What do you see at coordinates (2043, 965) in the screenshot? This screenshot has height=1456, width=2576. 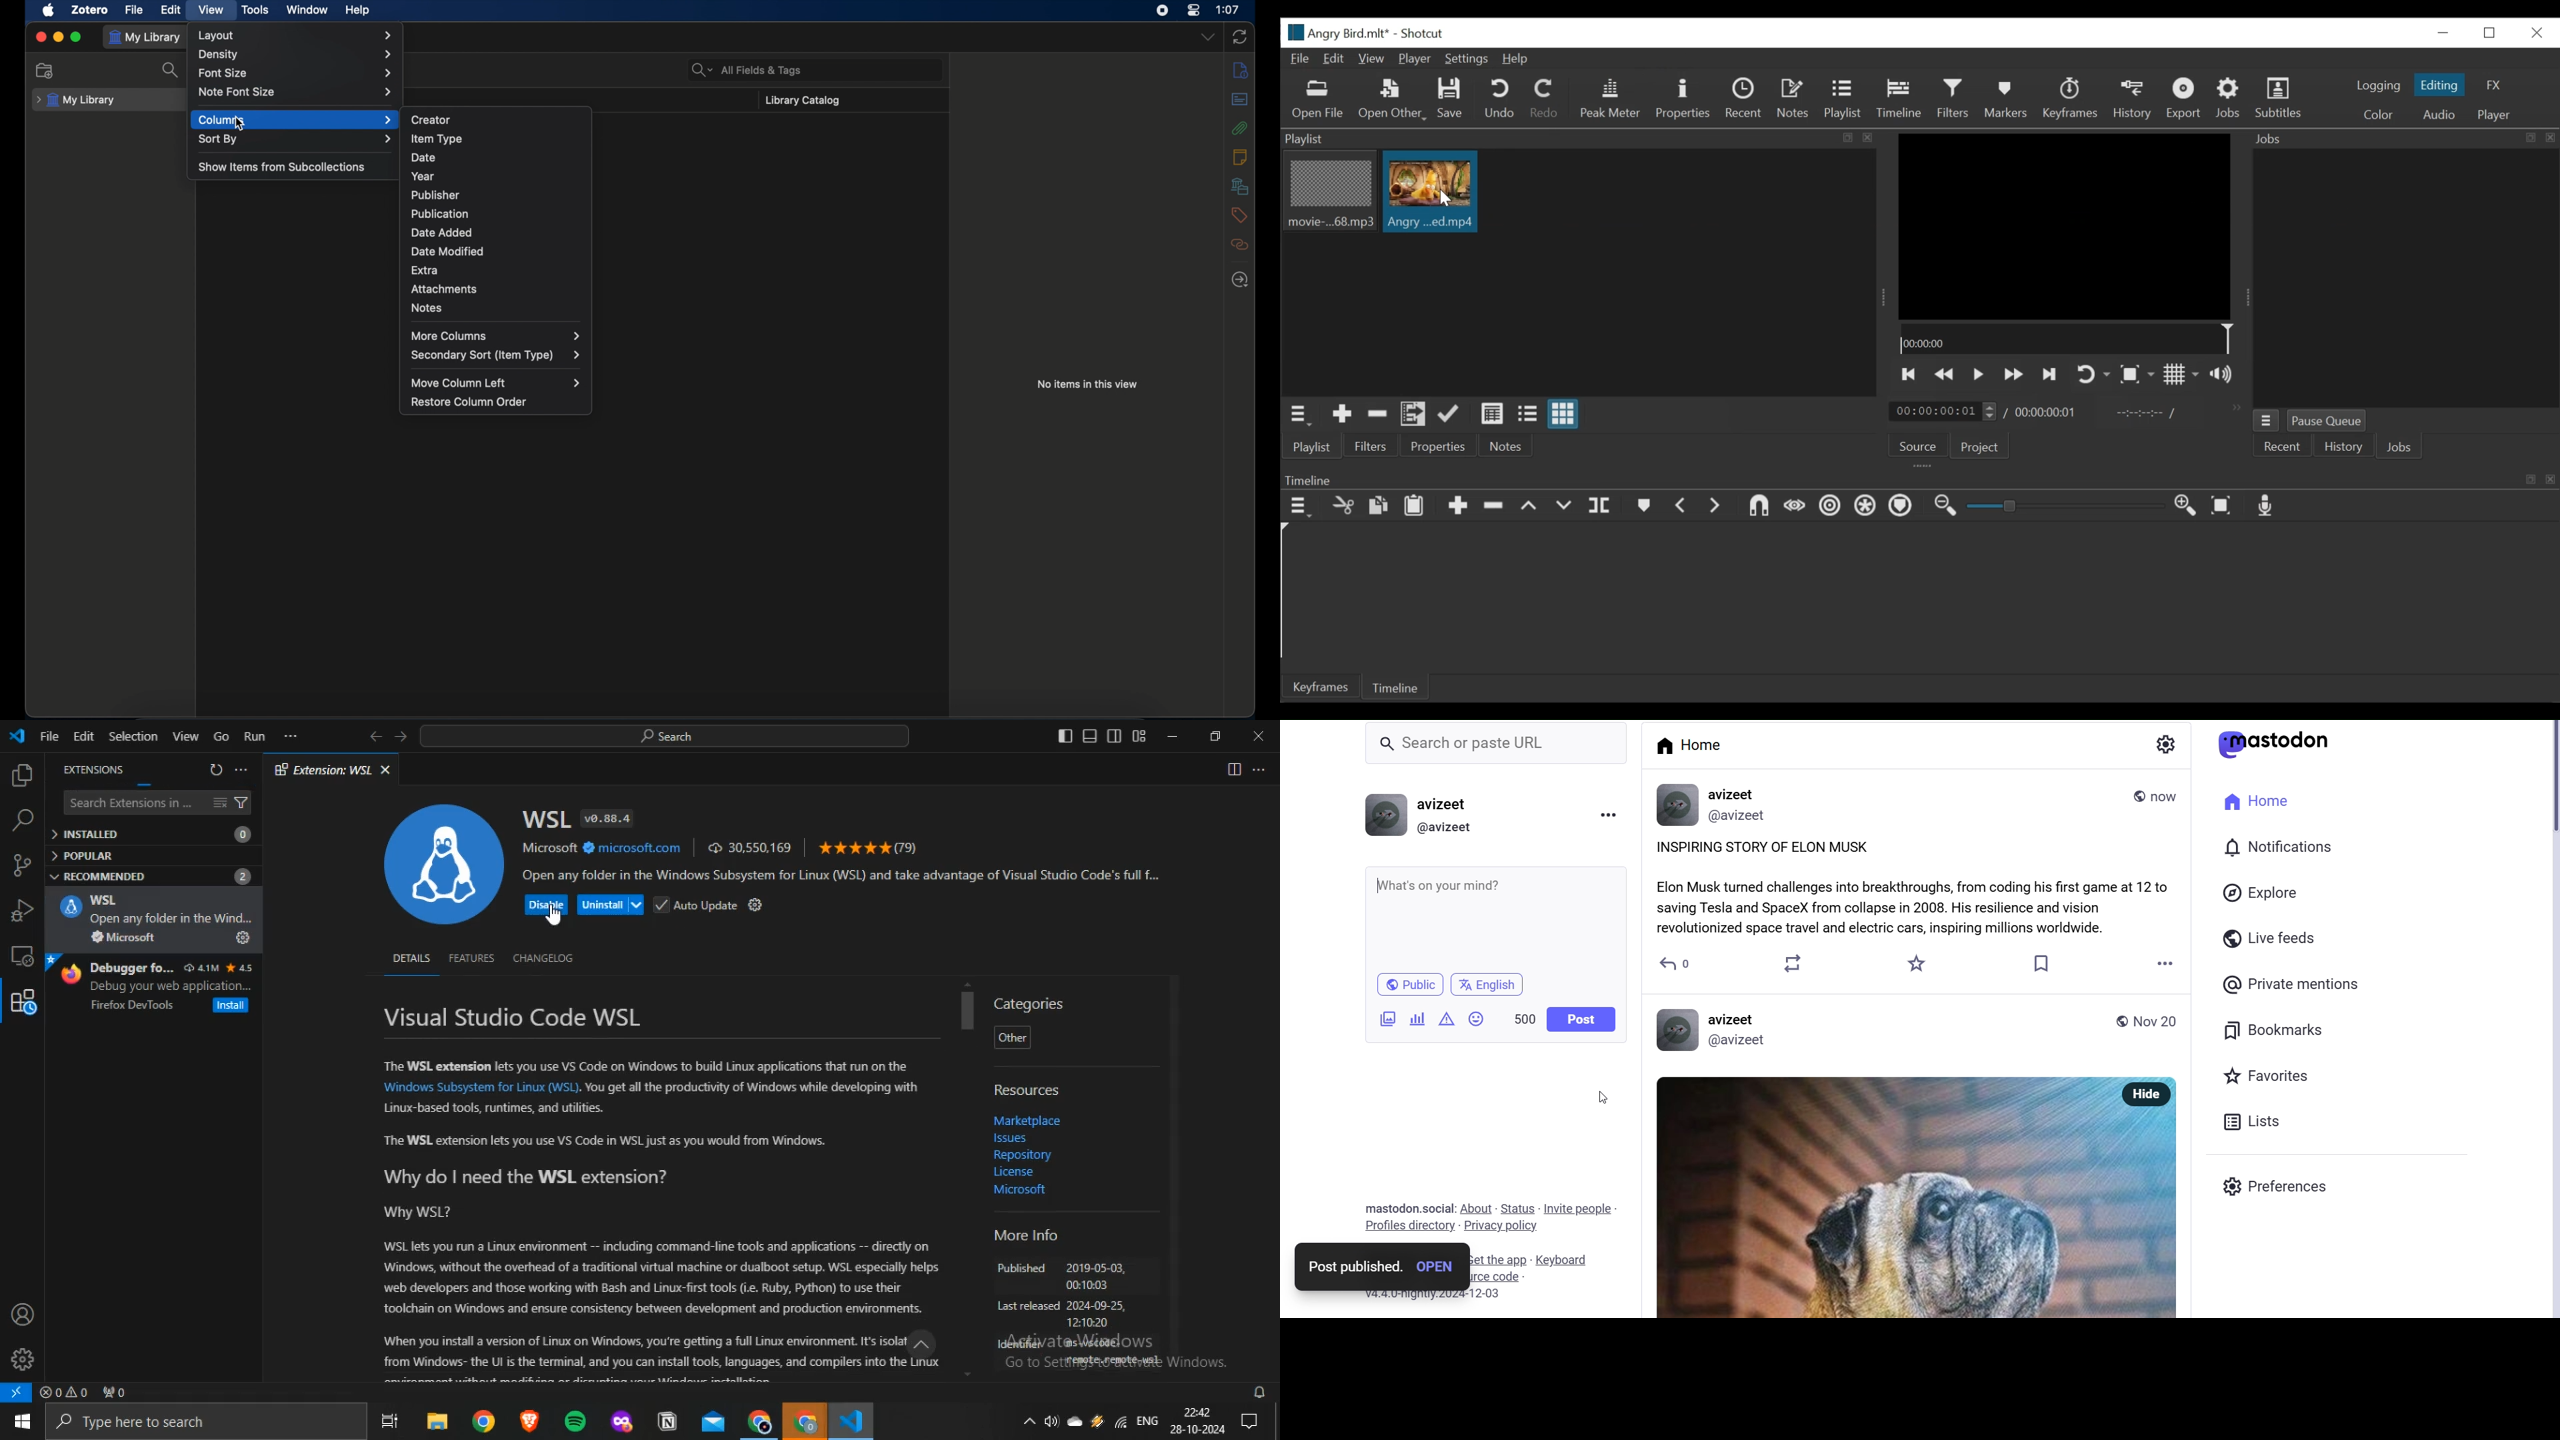 I see `bookmarks` at bounding box center [2043, 965].